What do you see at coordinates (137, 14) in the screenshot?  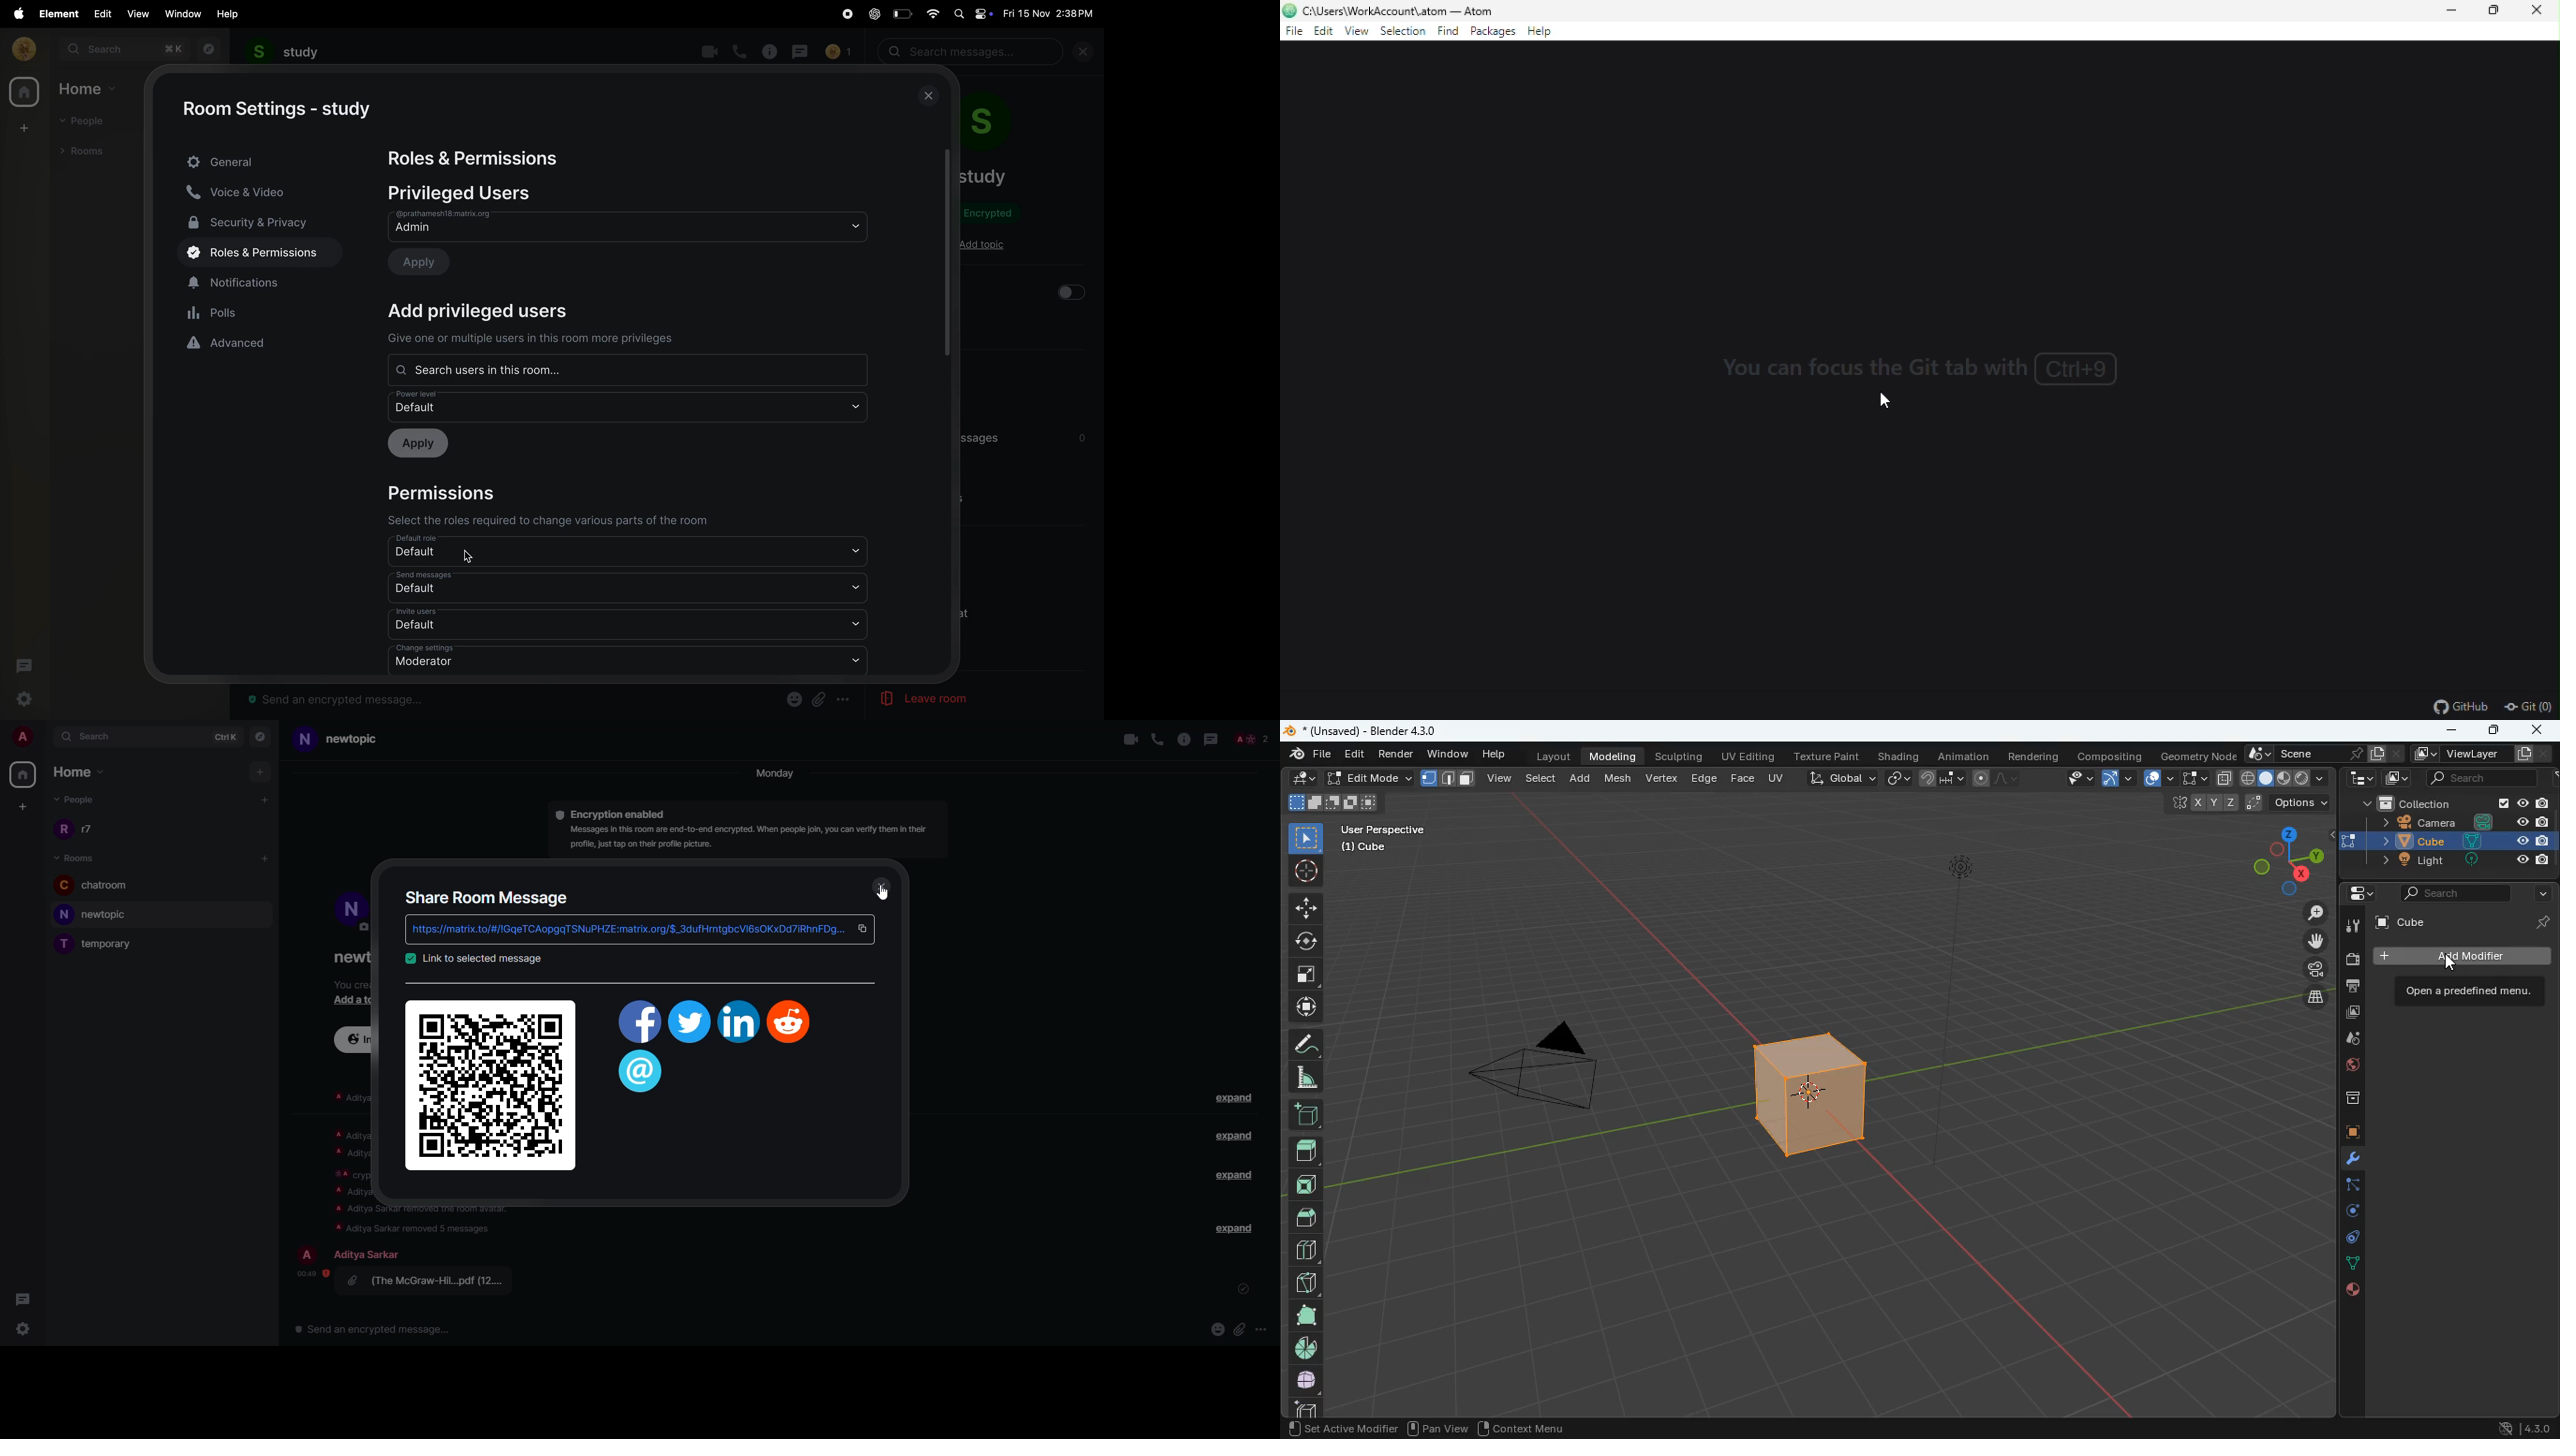 I see `view` at bounding box center [137, 14].